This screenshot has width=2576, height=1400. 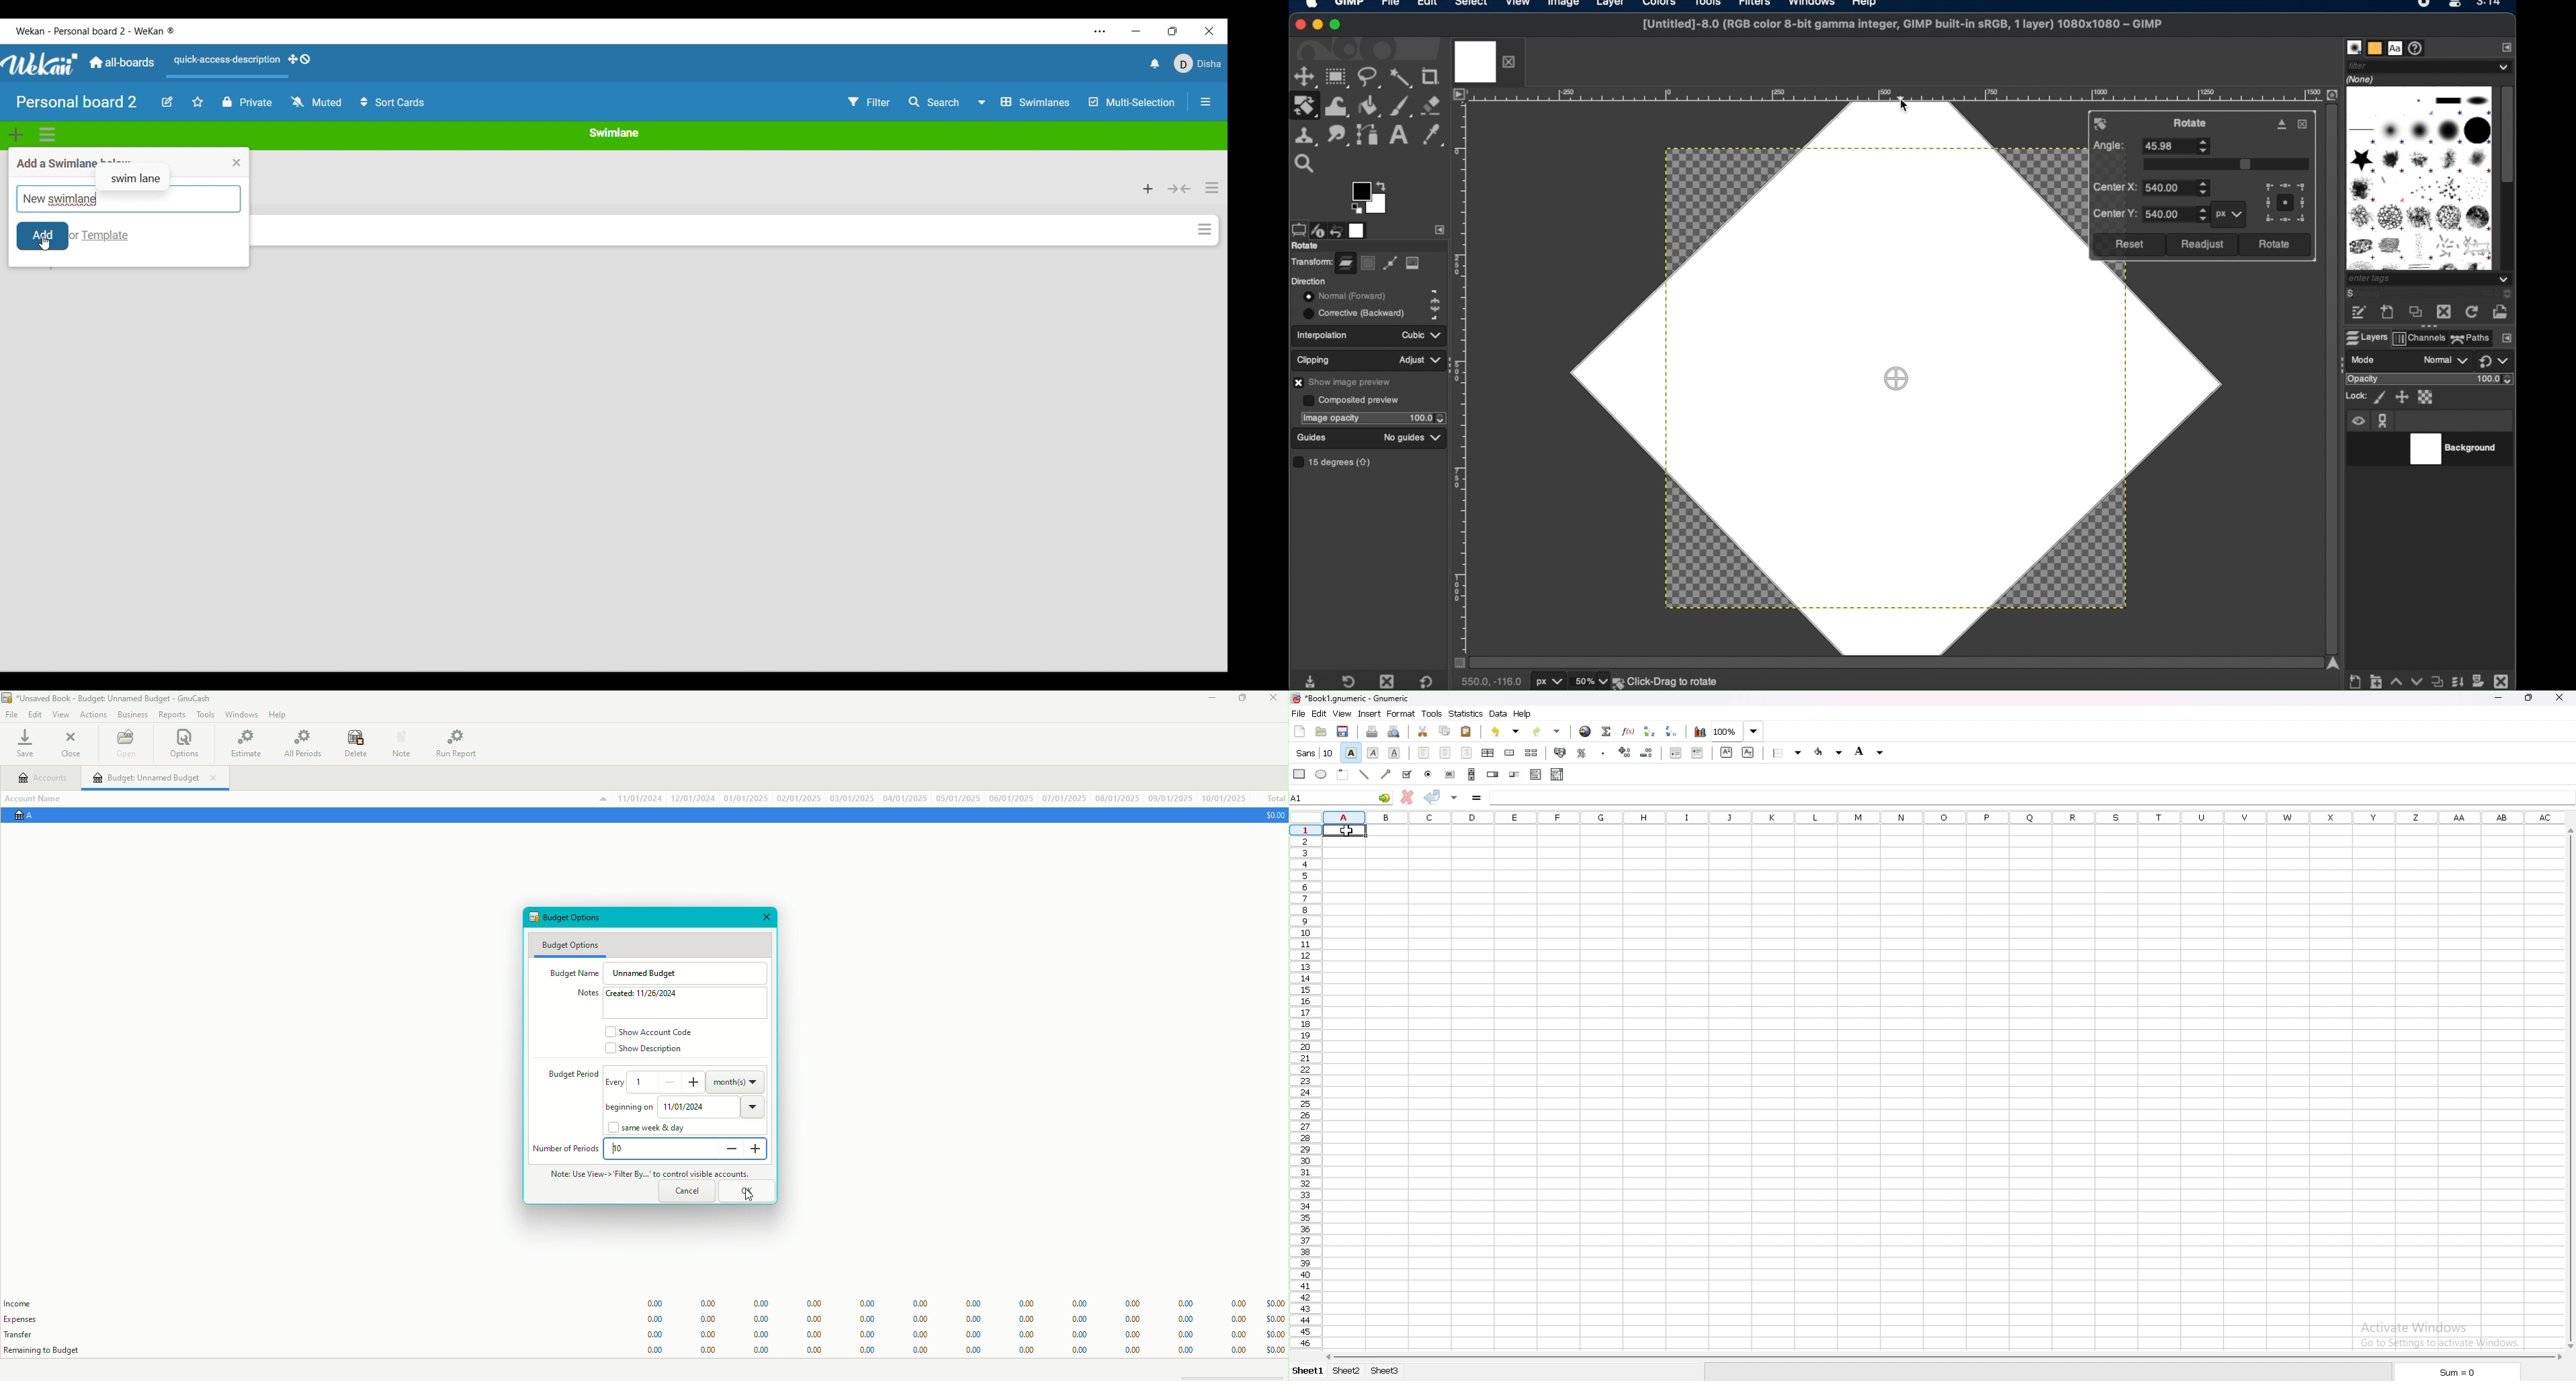 I want to click on align right, so click(x=1466, y=753).